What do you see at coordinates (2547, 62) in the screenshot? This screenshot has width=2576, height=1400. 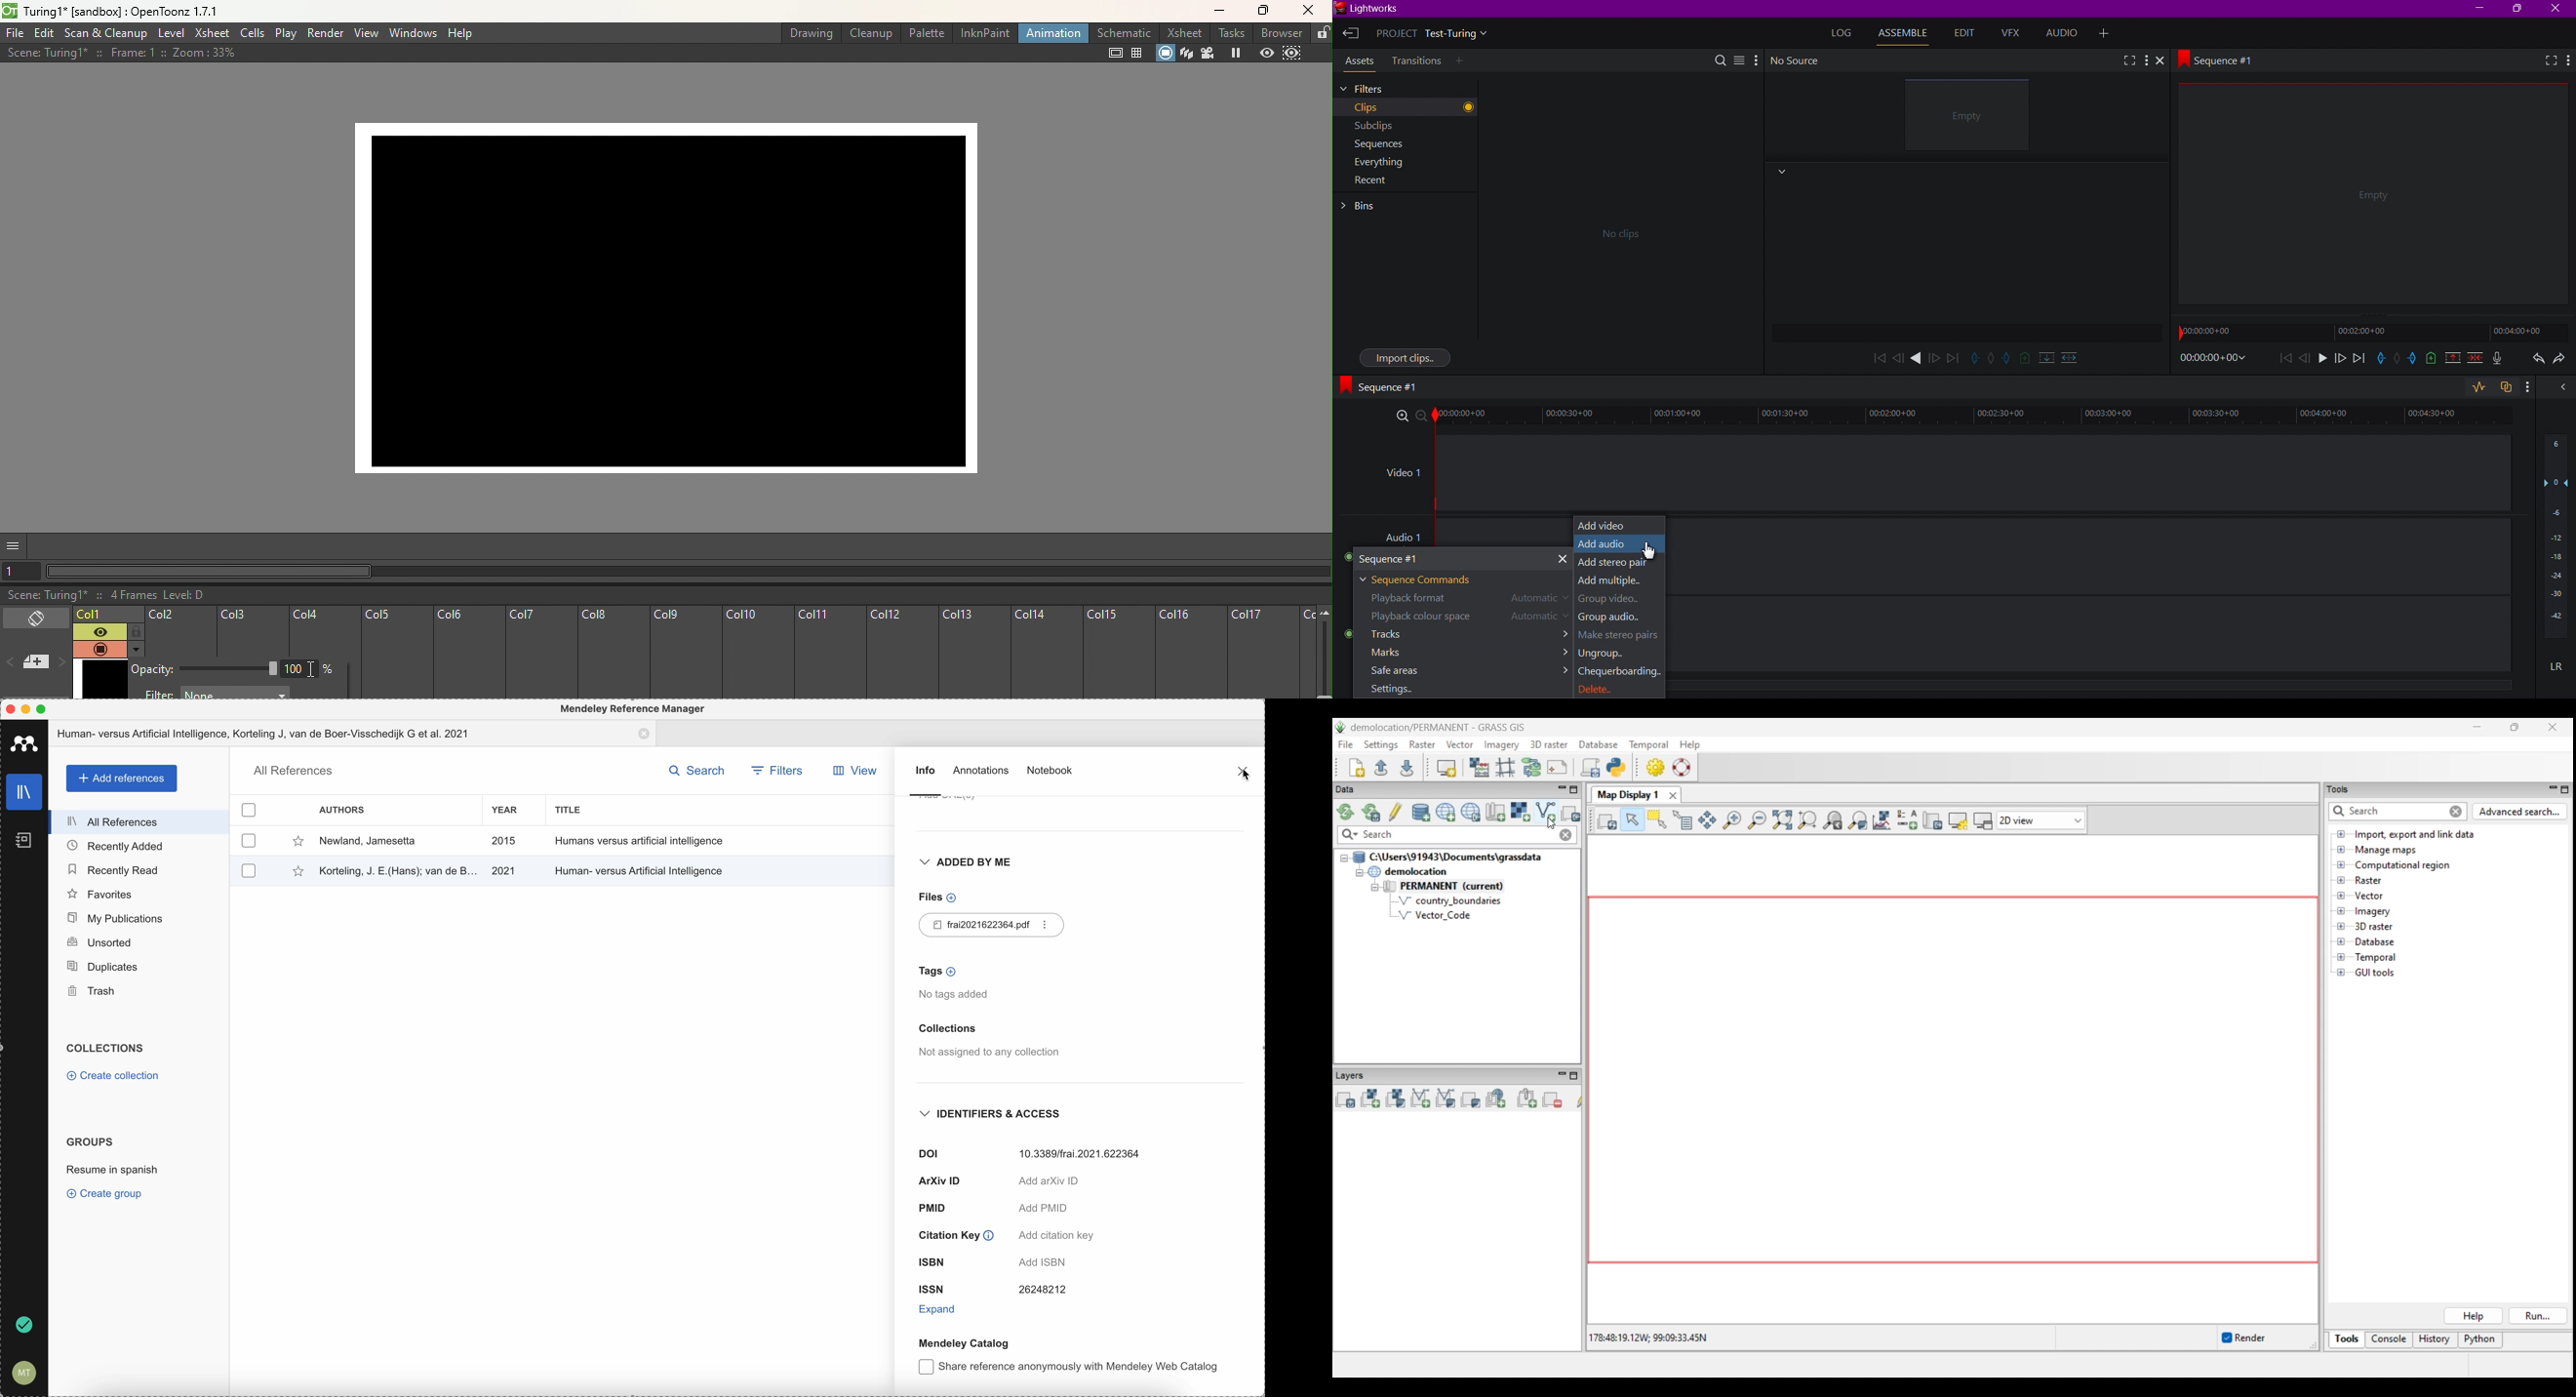 I see `Fullscreen` at bounding box center [2547, 62].